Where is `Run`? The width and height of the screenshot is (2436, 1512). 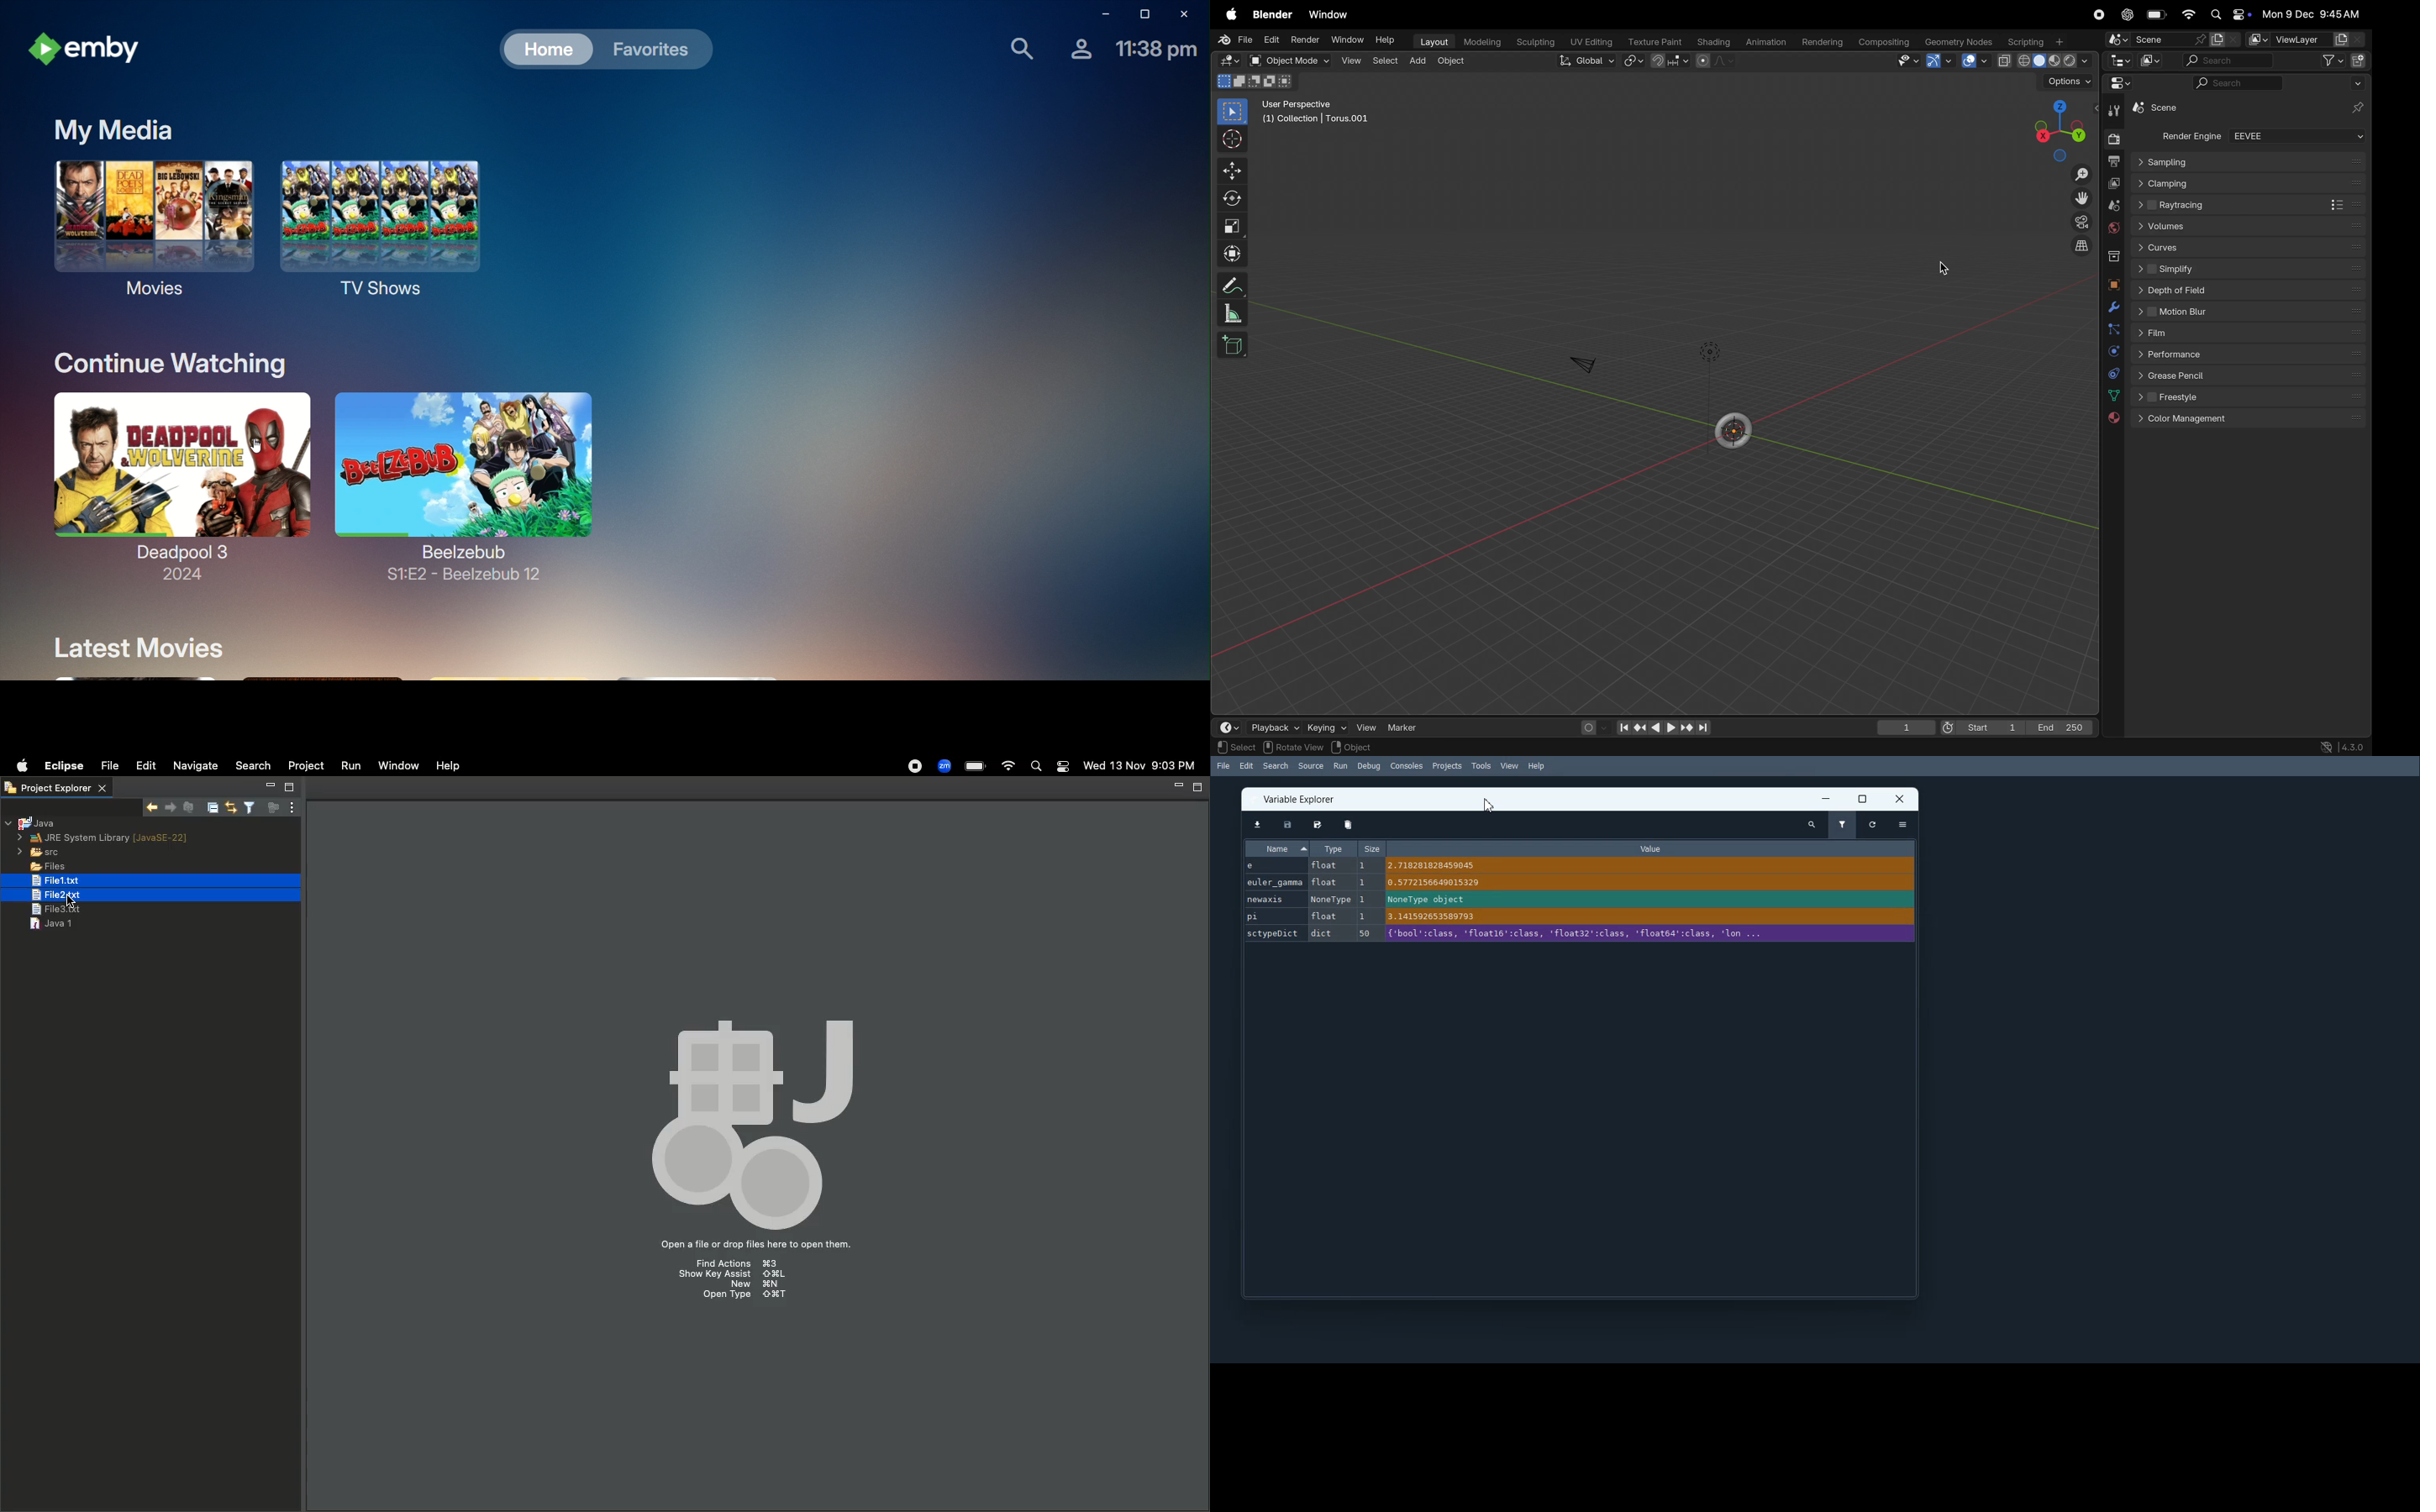 Run is located at coordinates (1340, 766).